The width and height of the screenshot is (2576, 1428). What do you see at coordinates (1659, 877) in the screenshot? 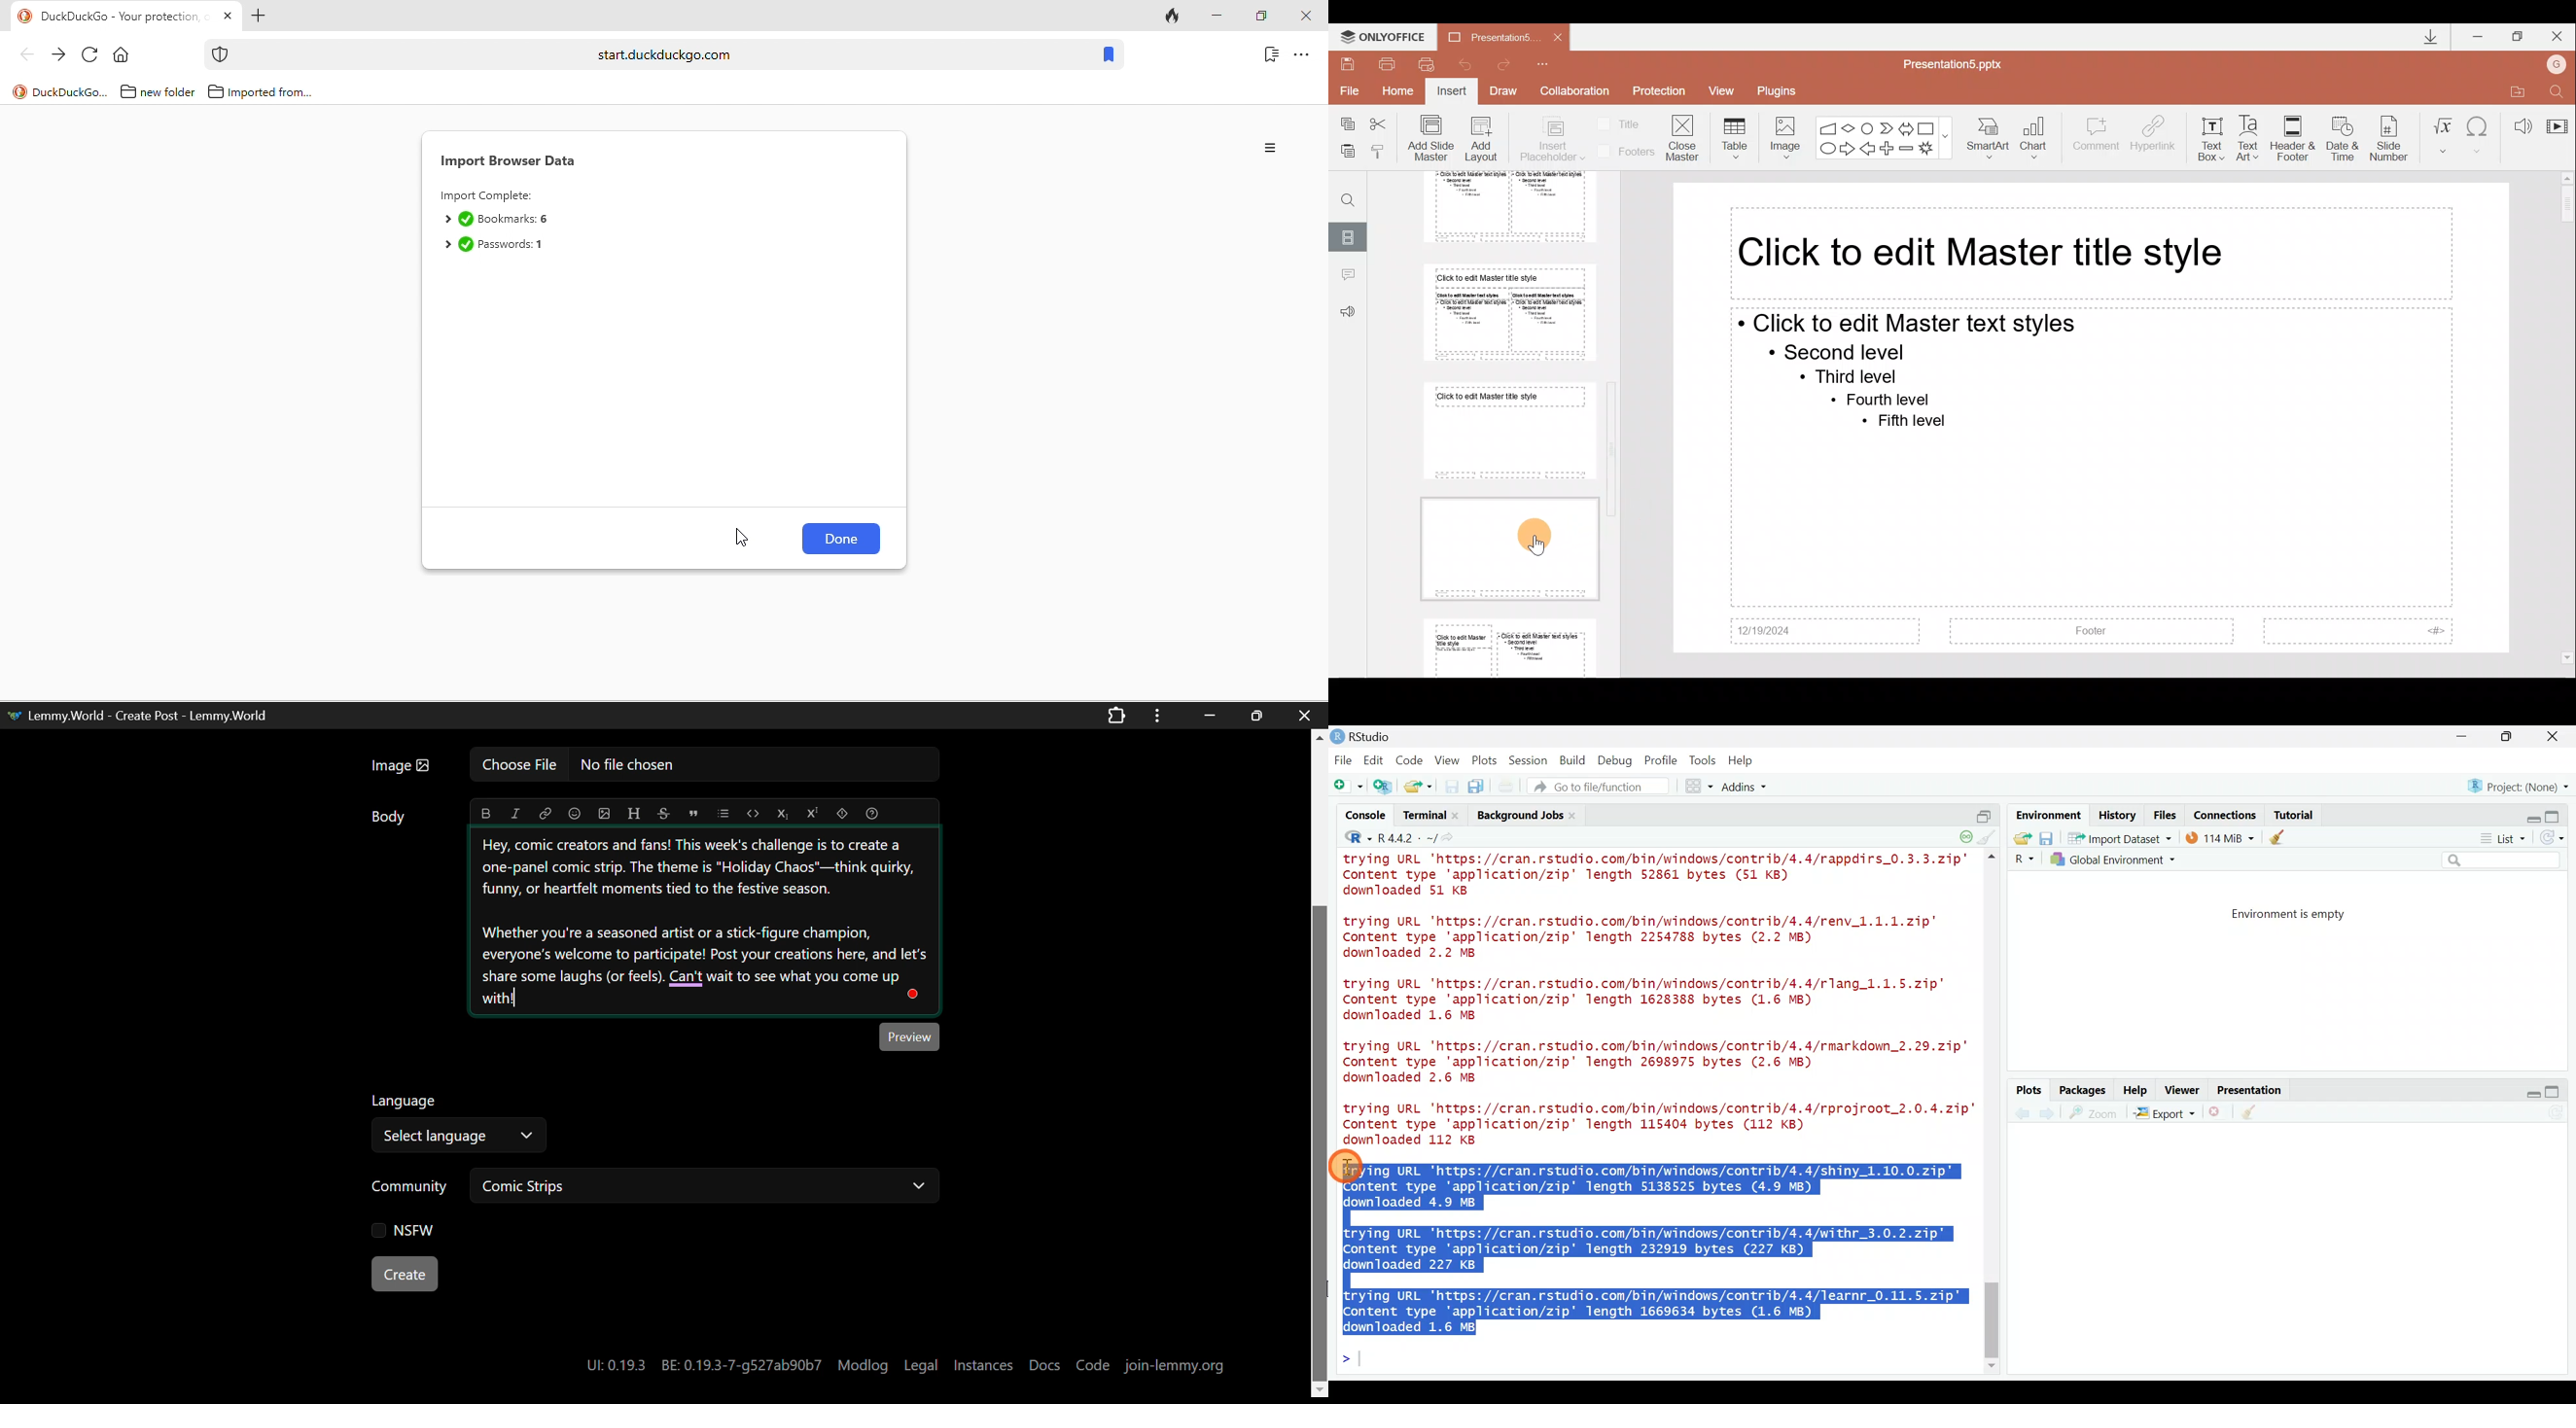
I see `trying URL 'https://cran.rstudio.com/bin/windows/contrib/4.4/rappdirs_0.3.3.zip"’
Content type 'application/zip' length 52861 bytes (51 KB)
downloaded 51 KB` at bounding box center [1659, 877].